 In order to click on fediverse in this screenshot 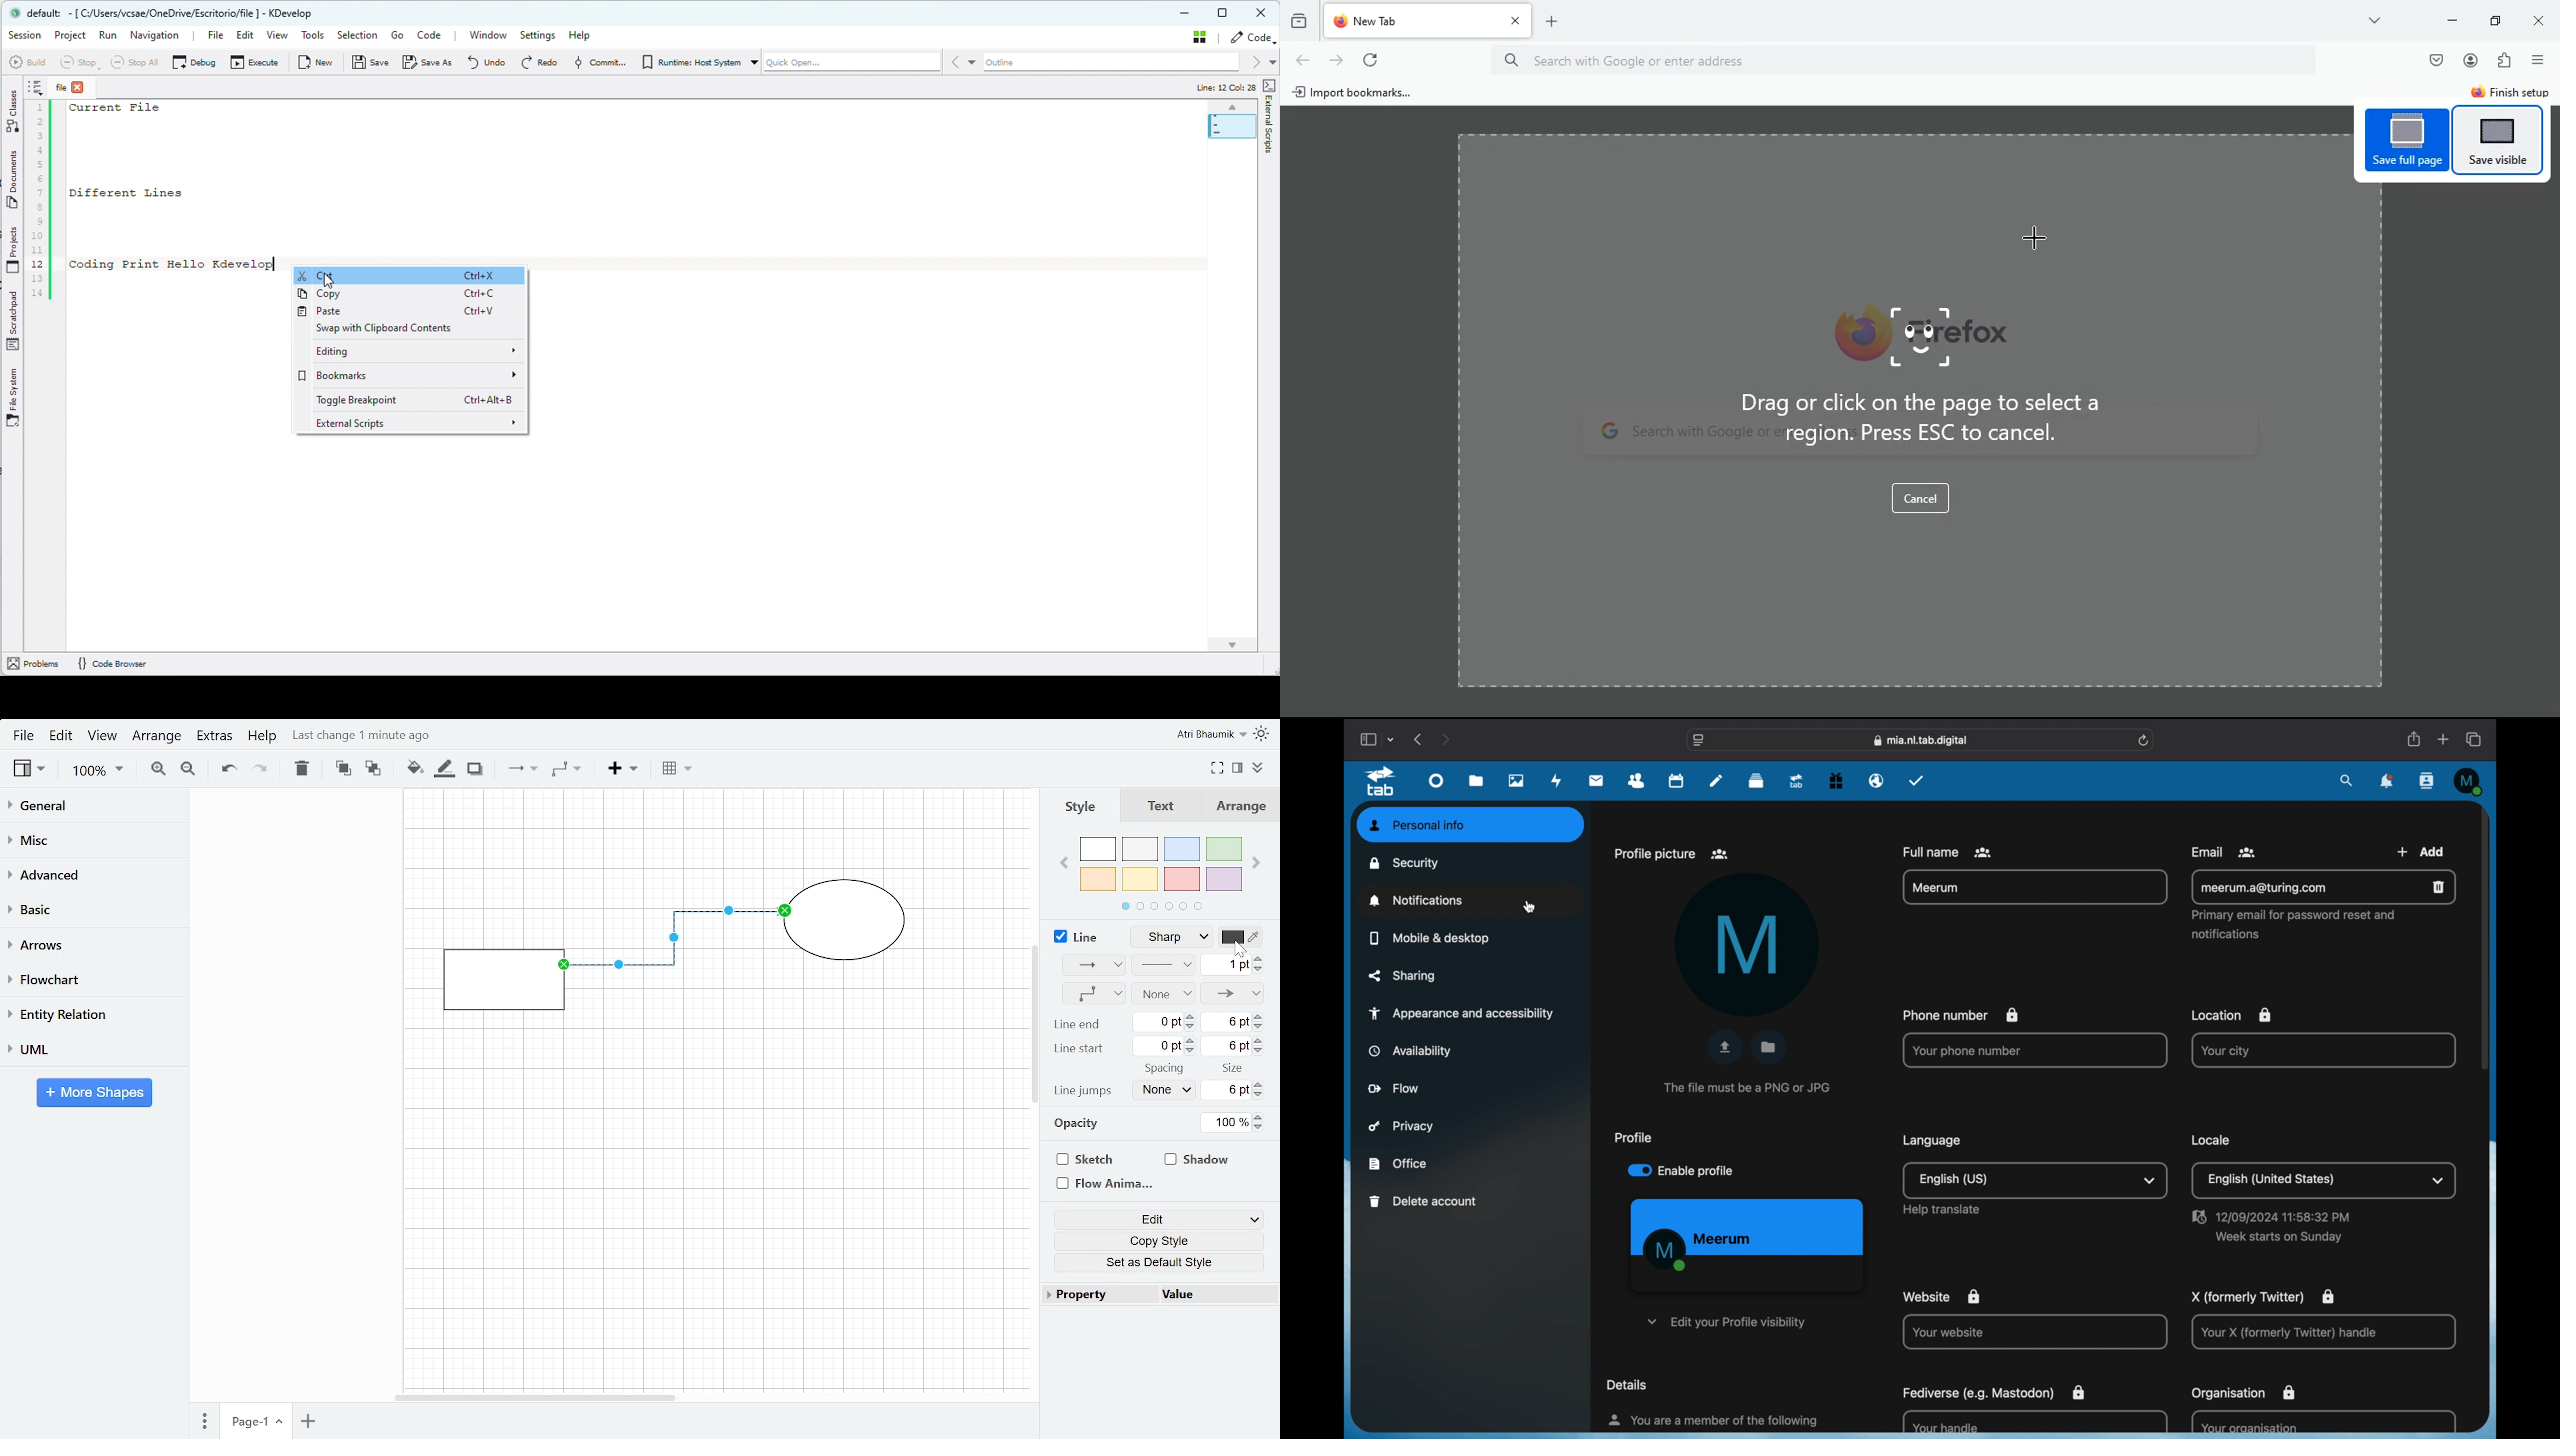, I will do `click(1995, 1391)`.